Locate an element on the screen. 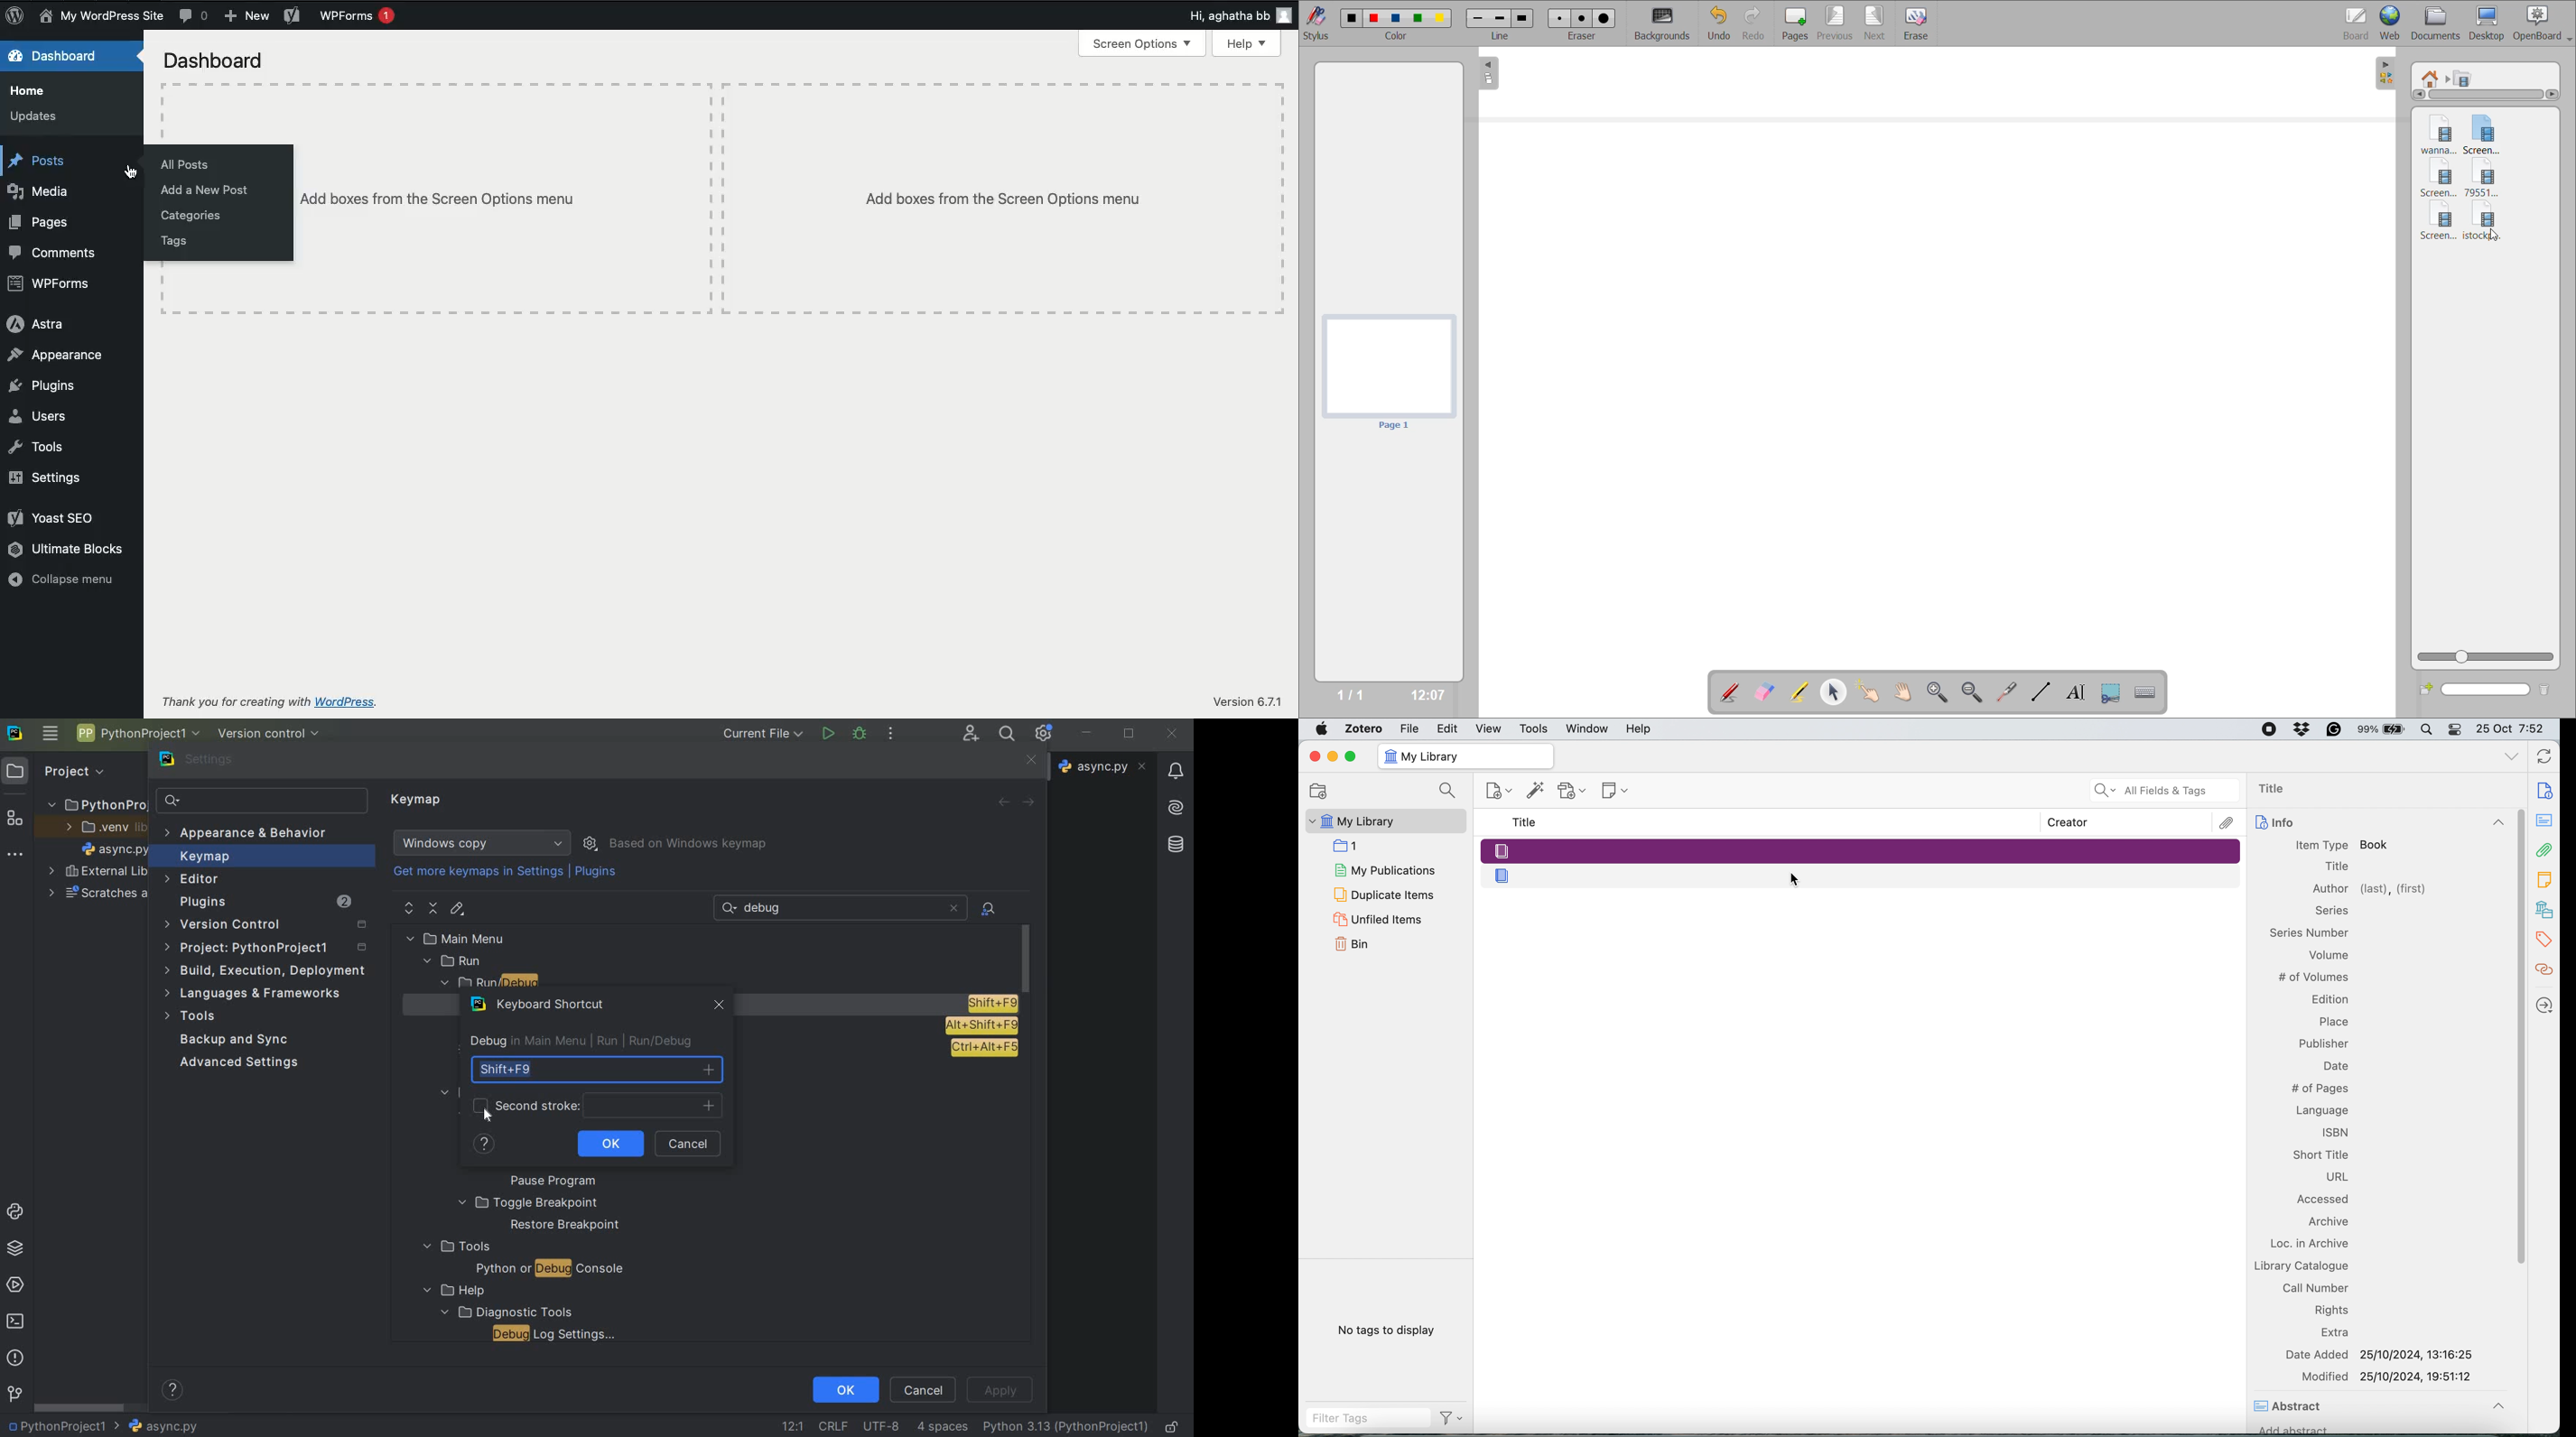 This screenshot has width=2576, height=1456. Modified 25/10/2024, 19:51:12 is located at coordinates (2389, 1377).